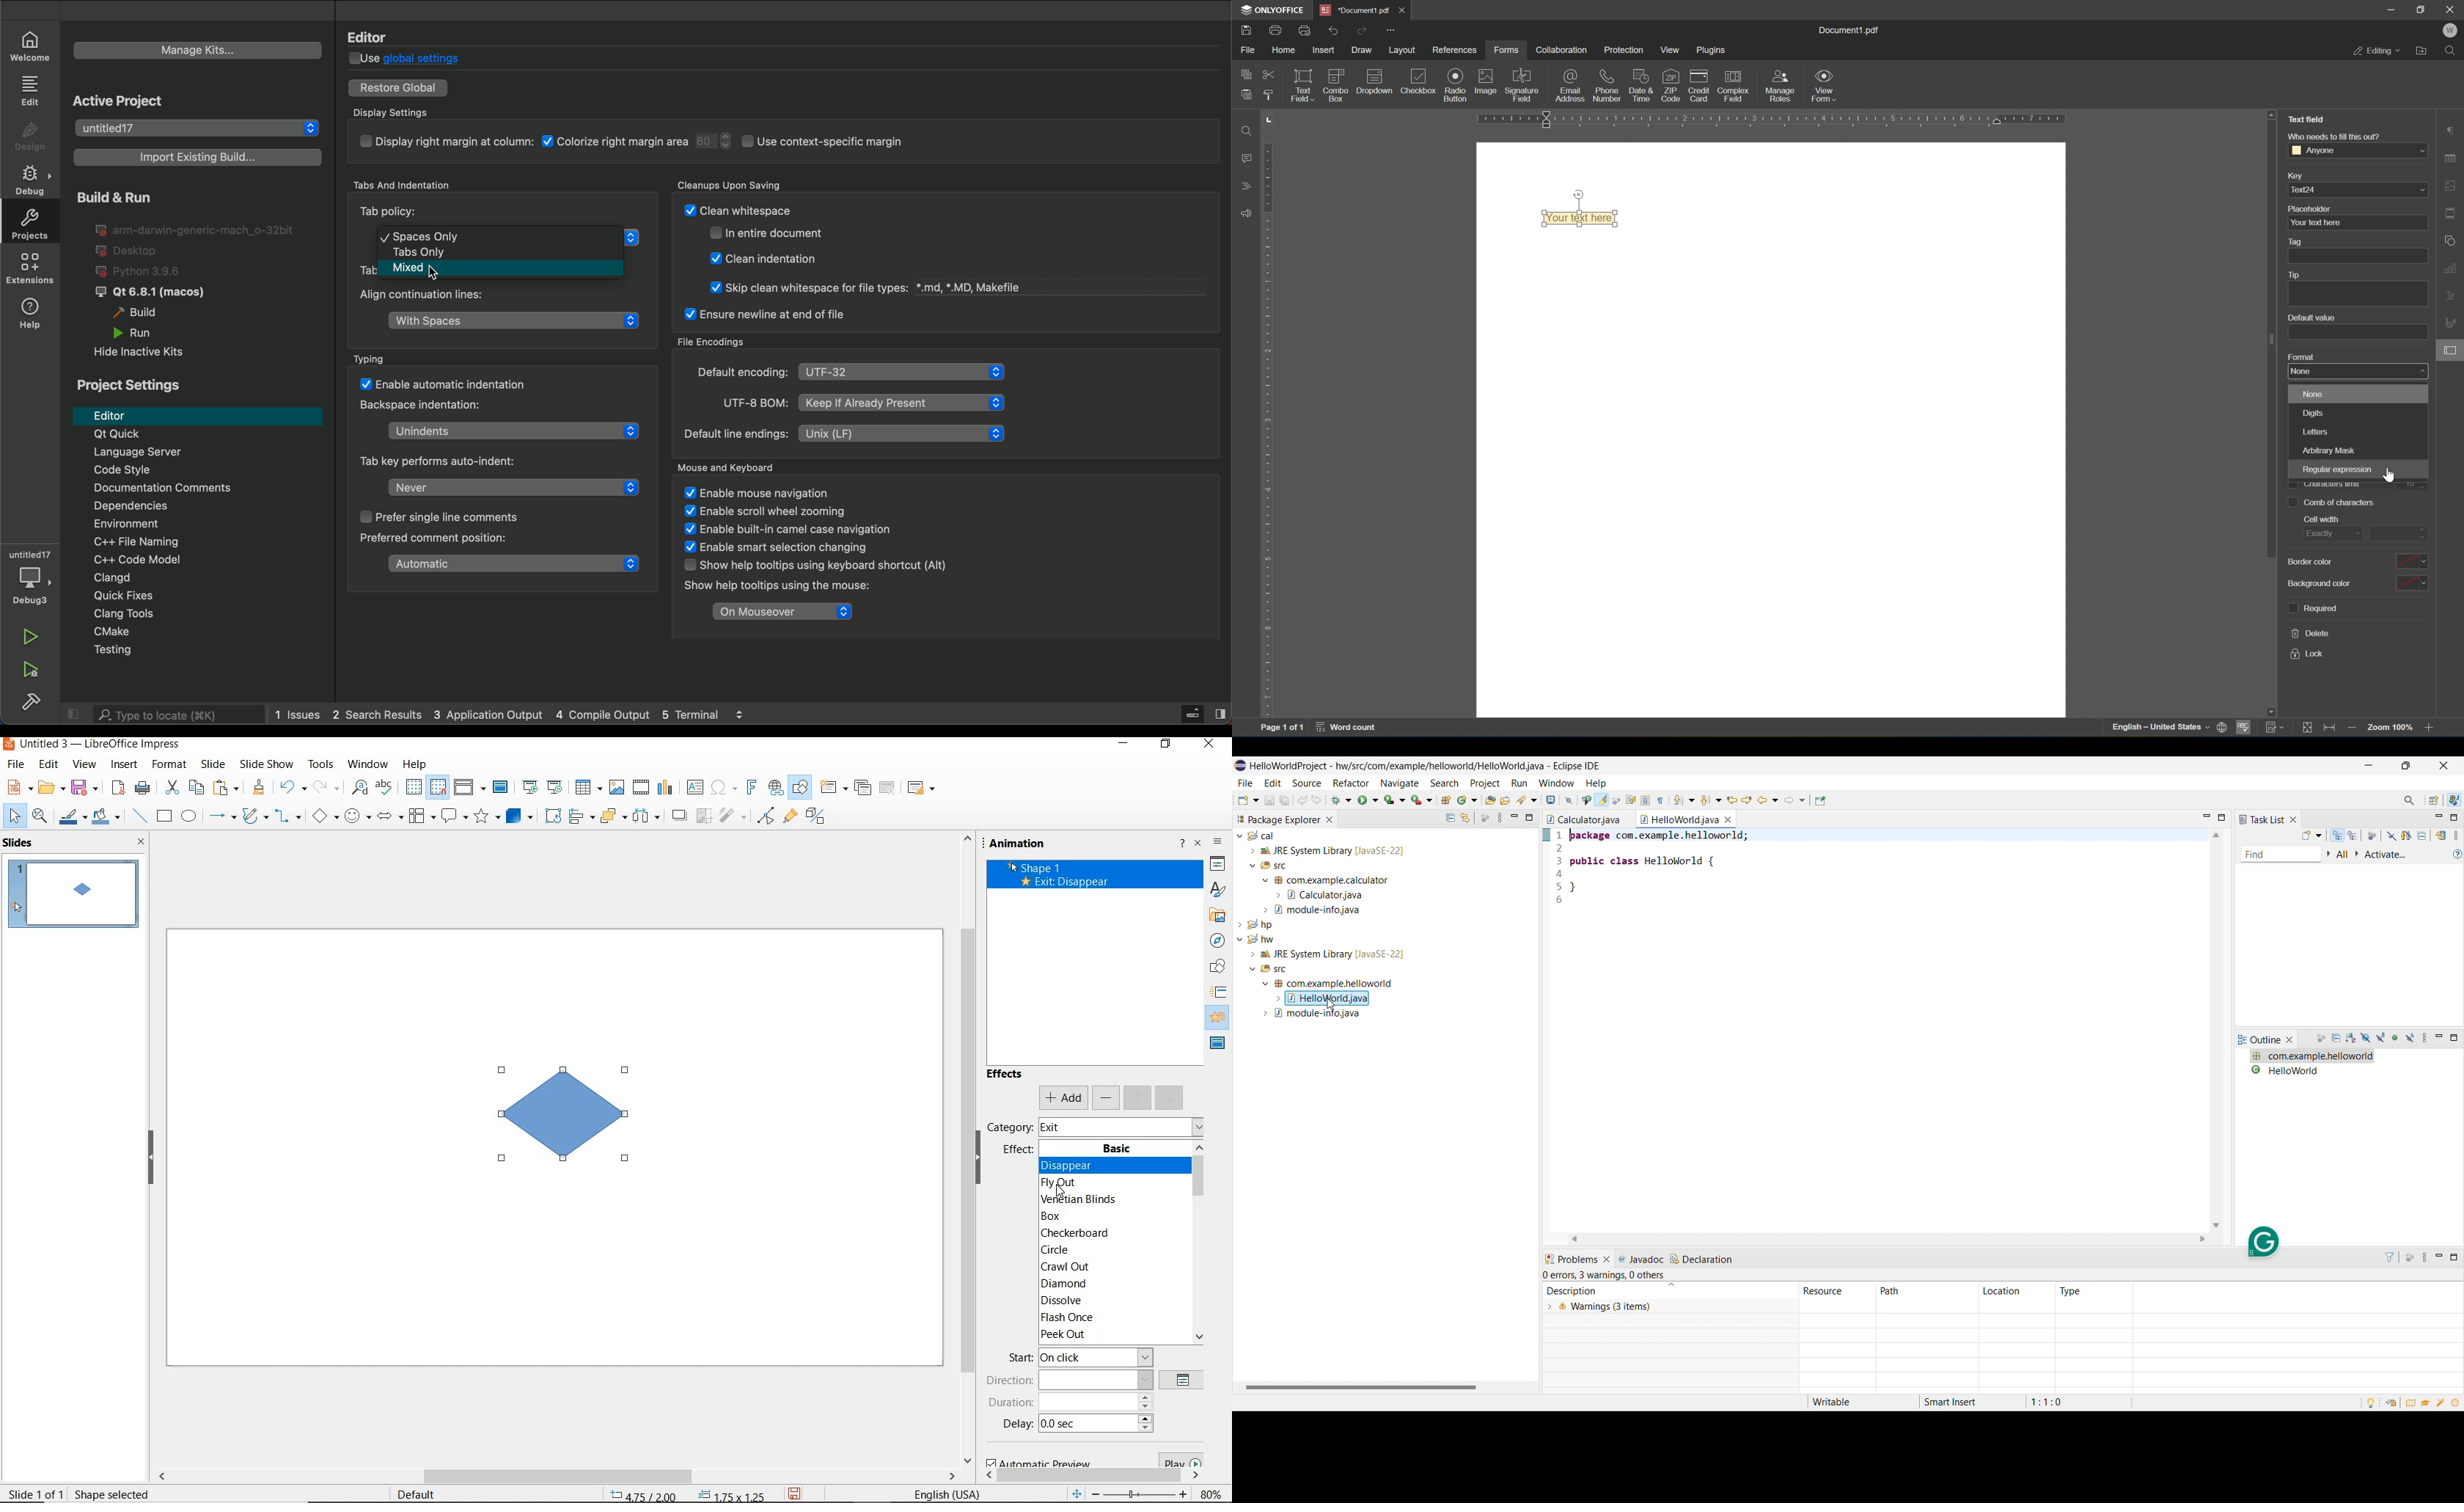 The image size is (2464, 1512). What do you see at coordinates (508, 566) in the screenshot?
I see `automatic` at bounding box center [508, 566].